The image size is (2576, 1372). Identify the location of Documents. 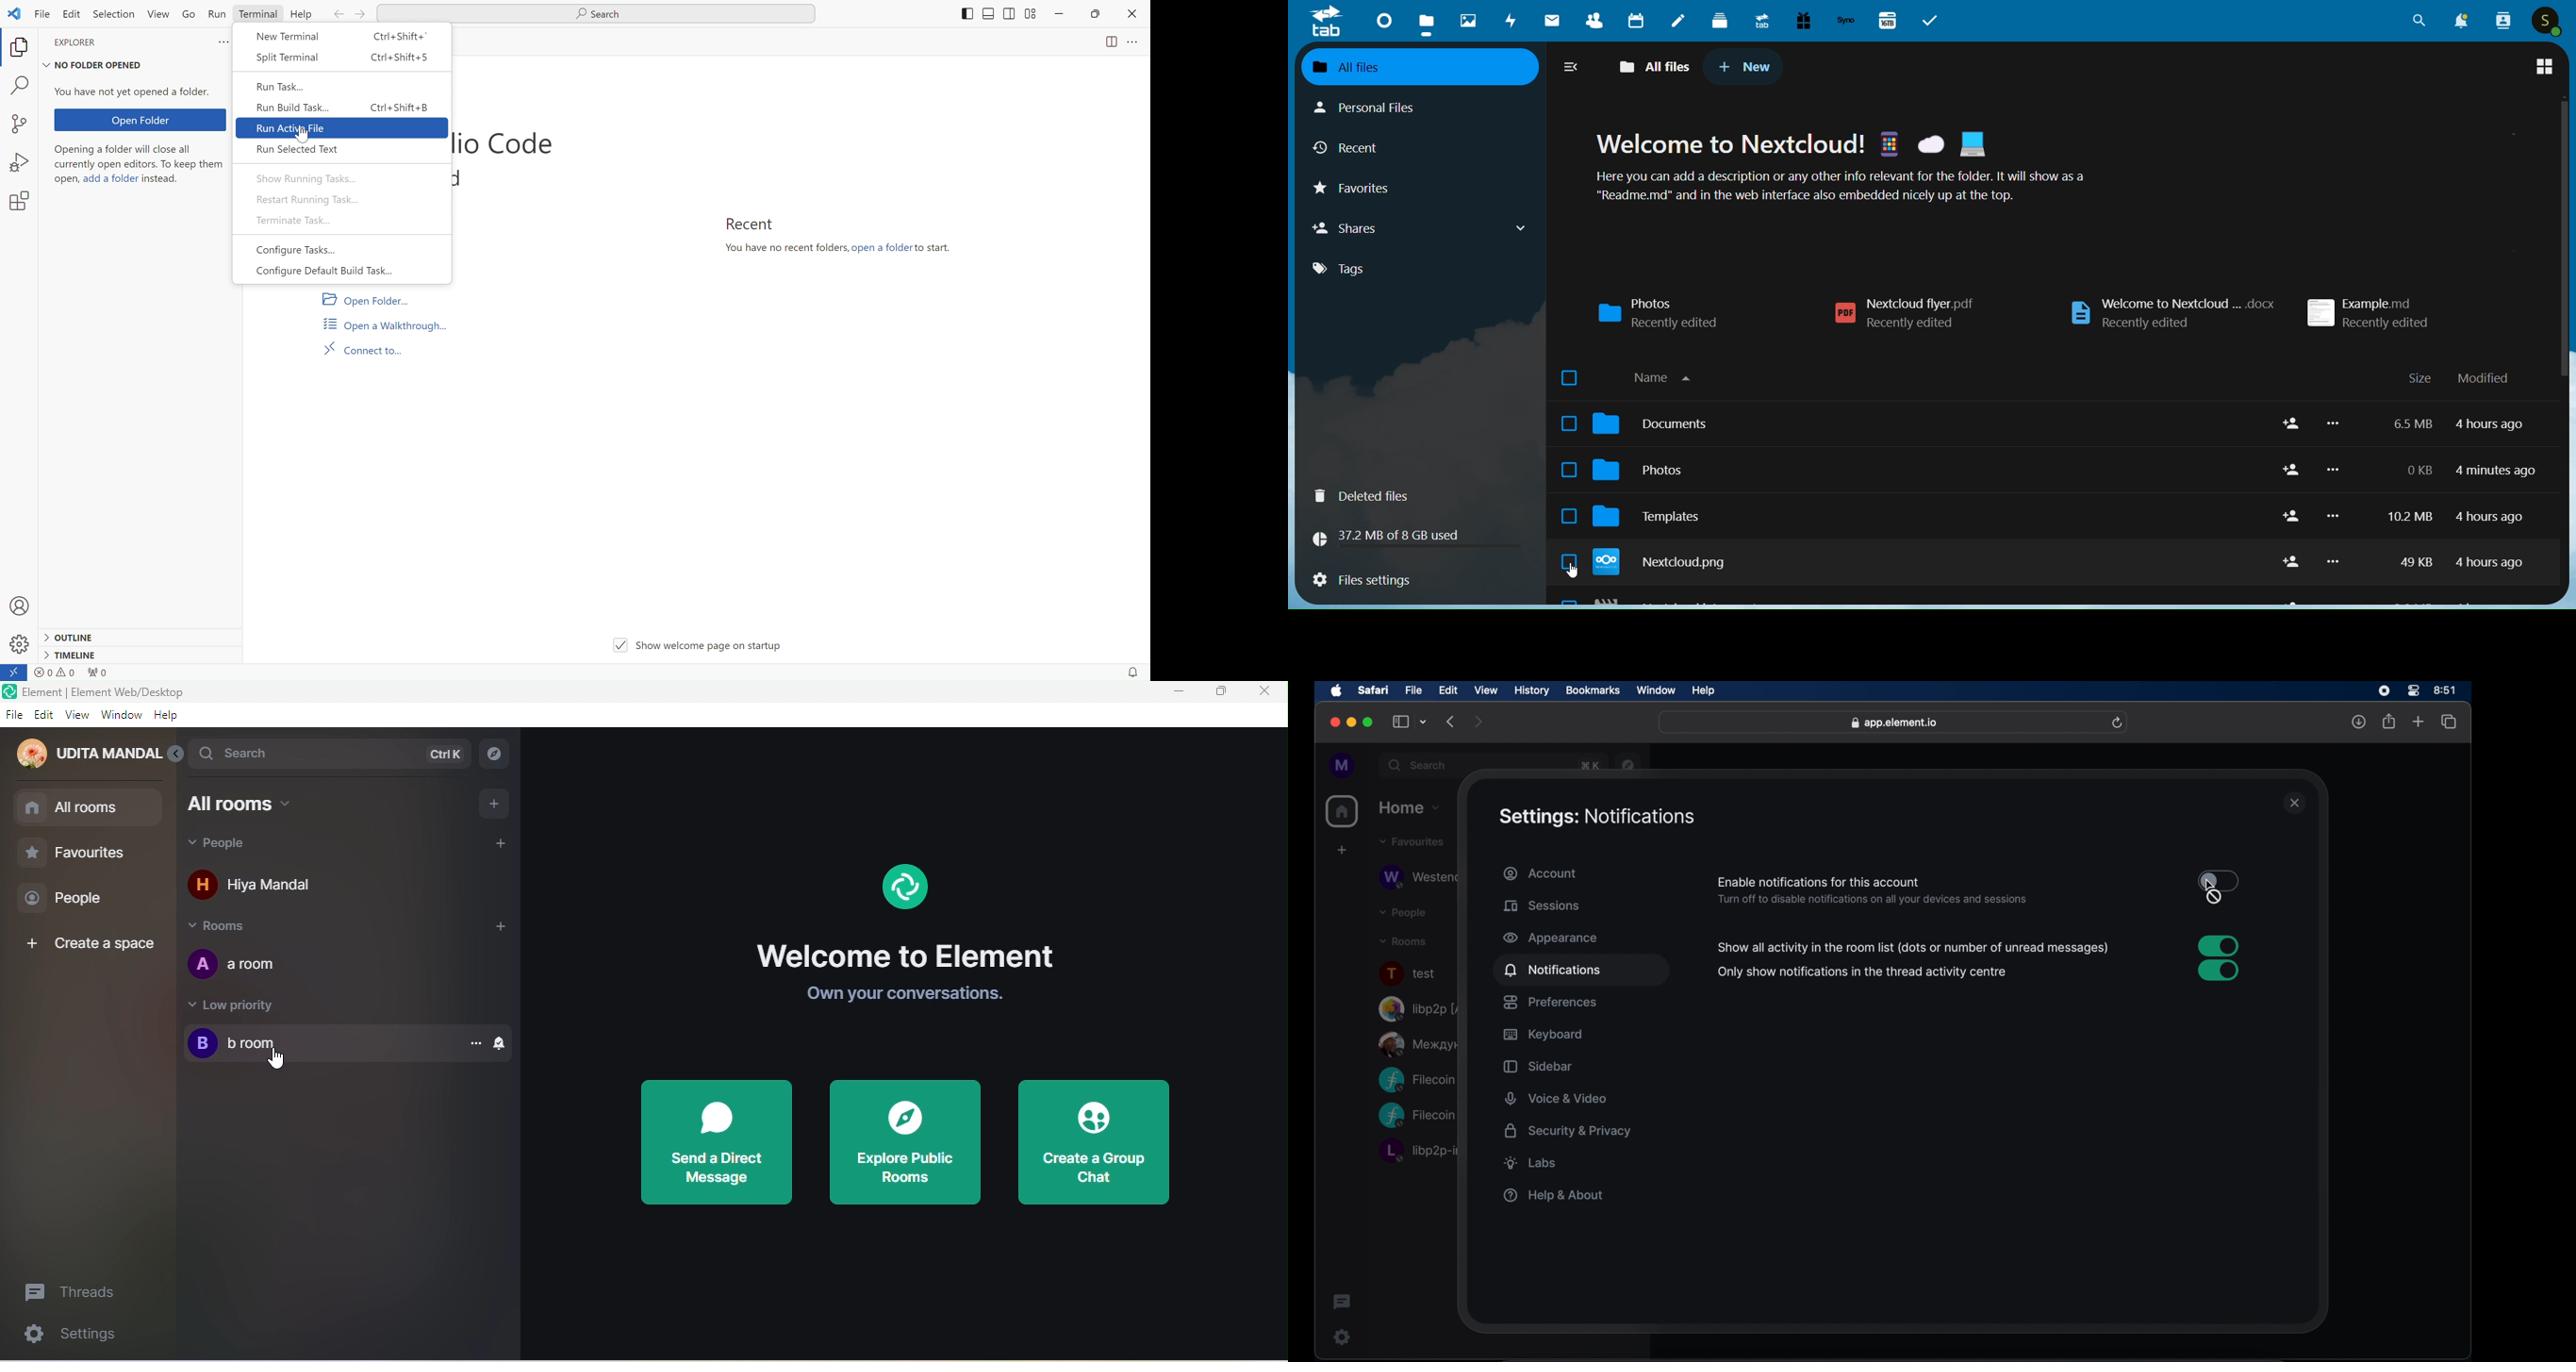
(1931, 423).